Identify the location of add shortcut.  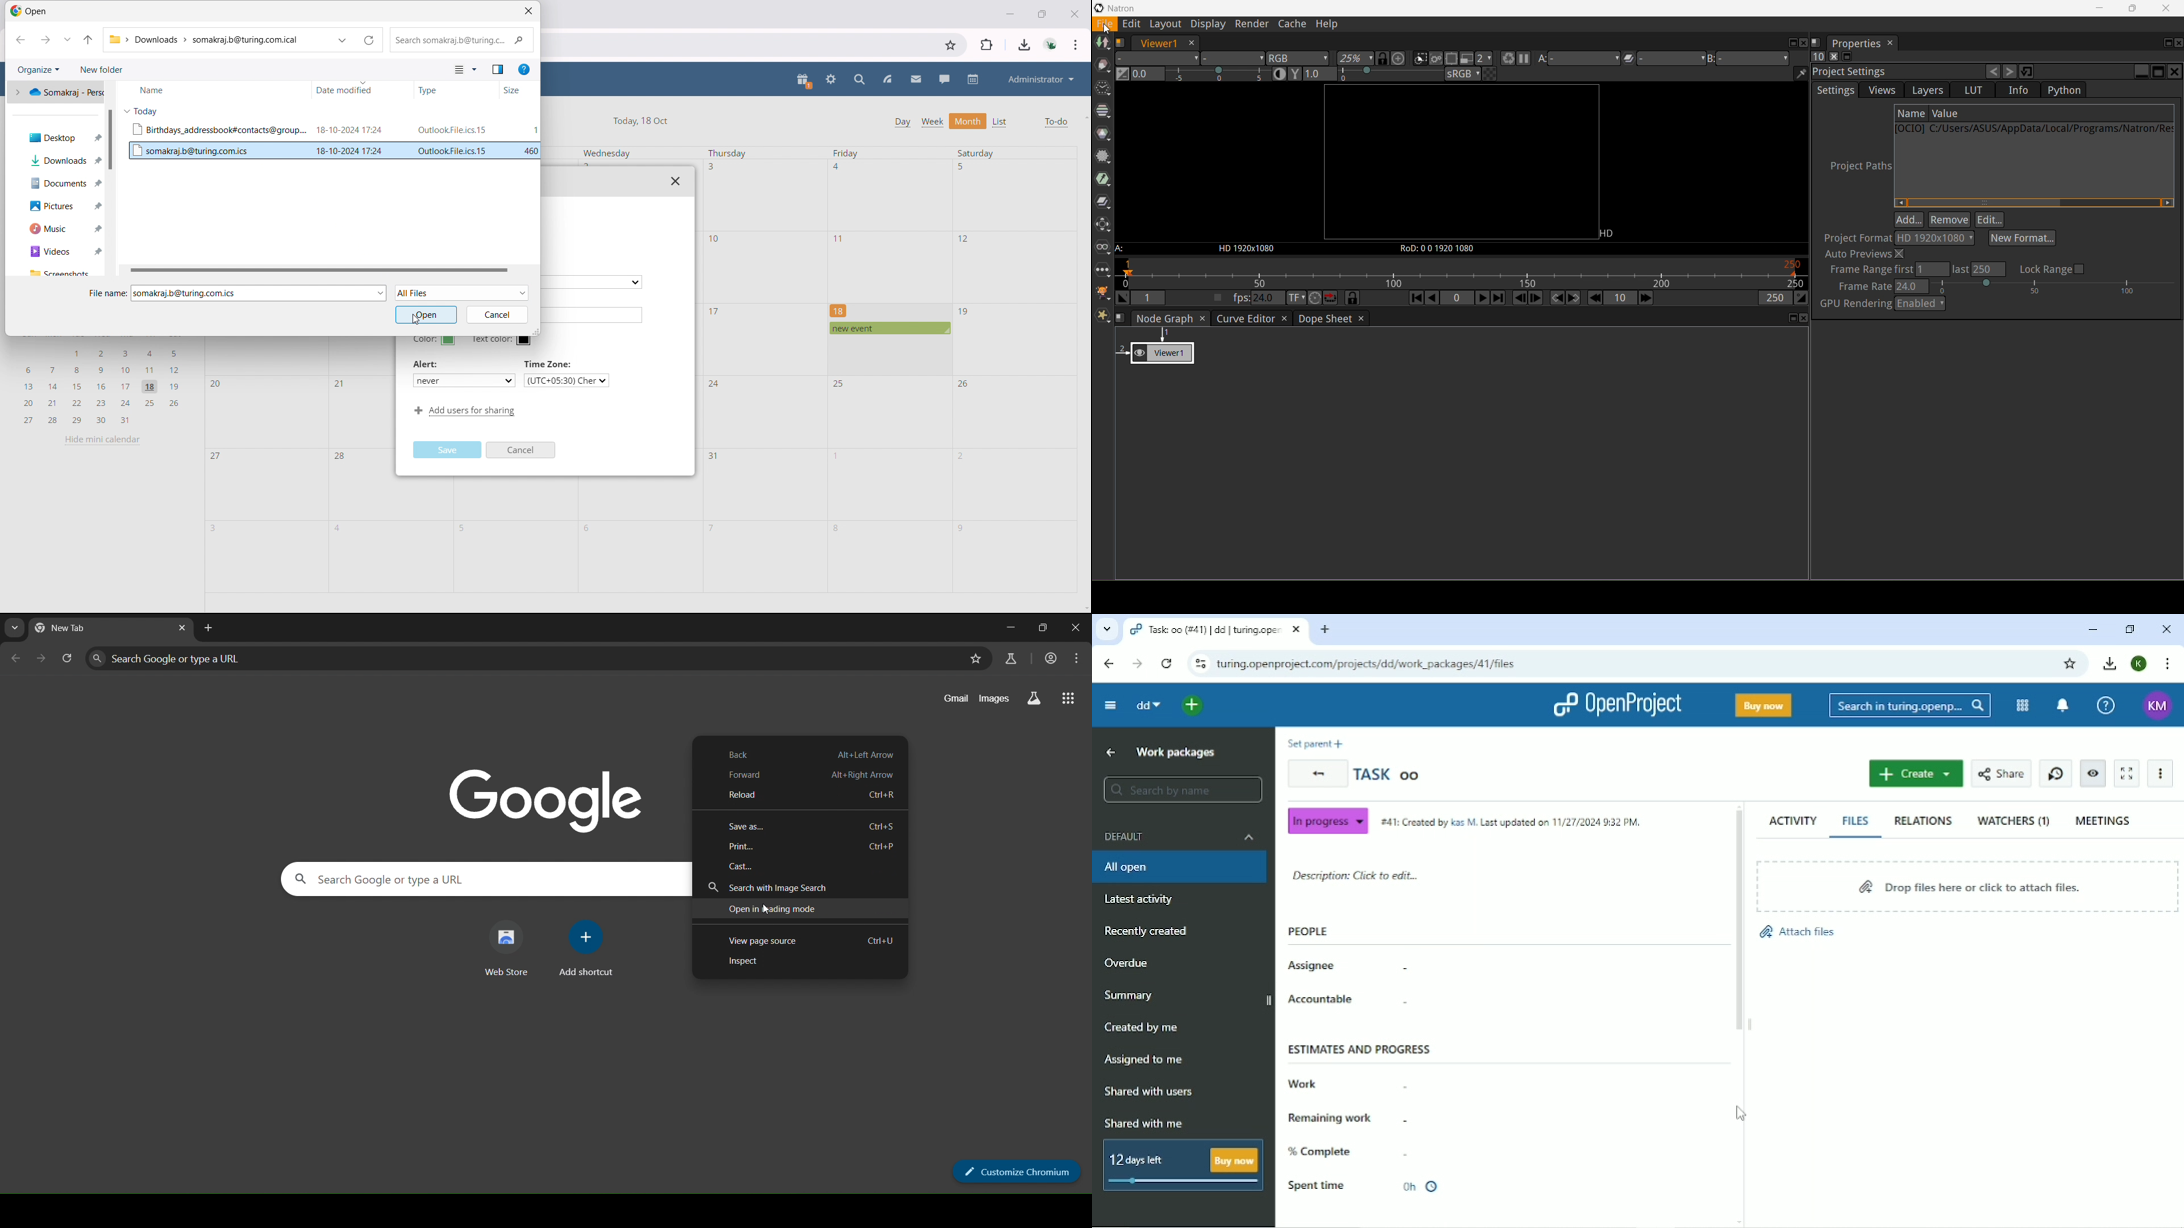
(589, 946).